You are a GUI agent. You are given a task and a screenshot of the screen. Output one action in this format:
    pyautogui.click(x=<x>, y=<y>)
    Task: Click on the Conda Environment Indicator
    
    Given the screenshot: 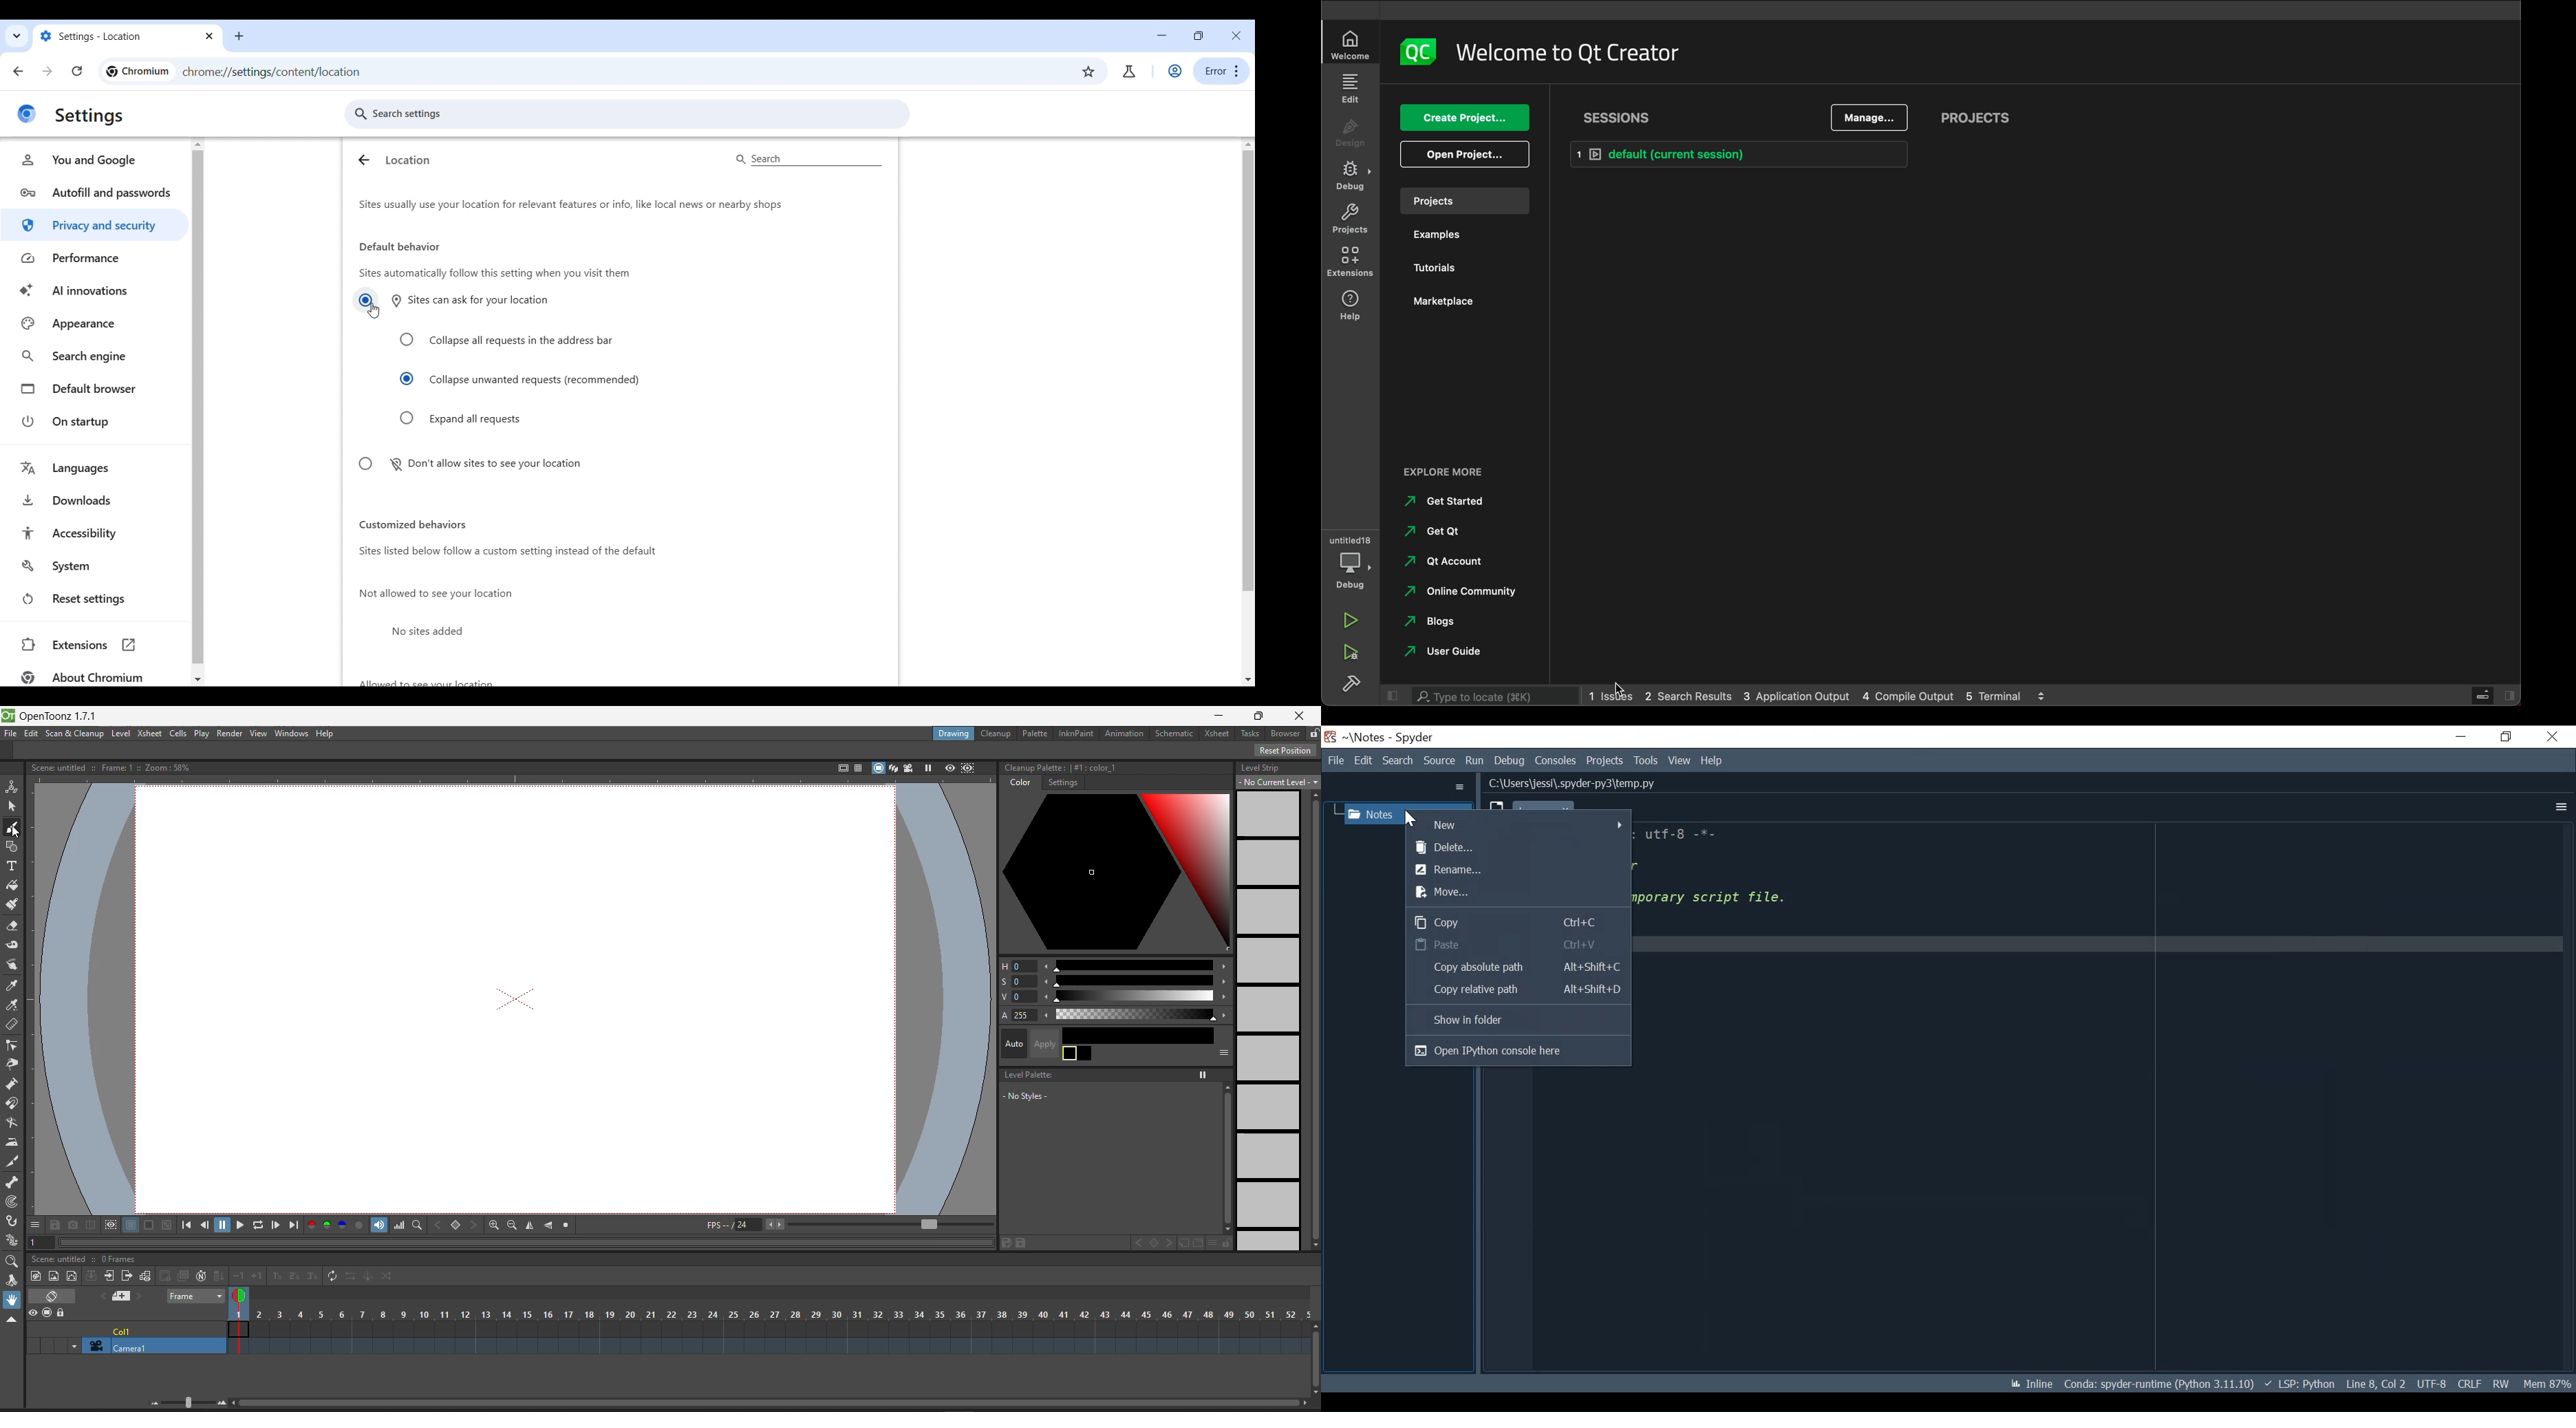 What is the action you would take?
    pyautogui.click(x=2154, y=1385)
    